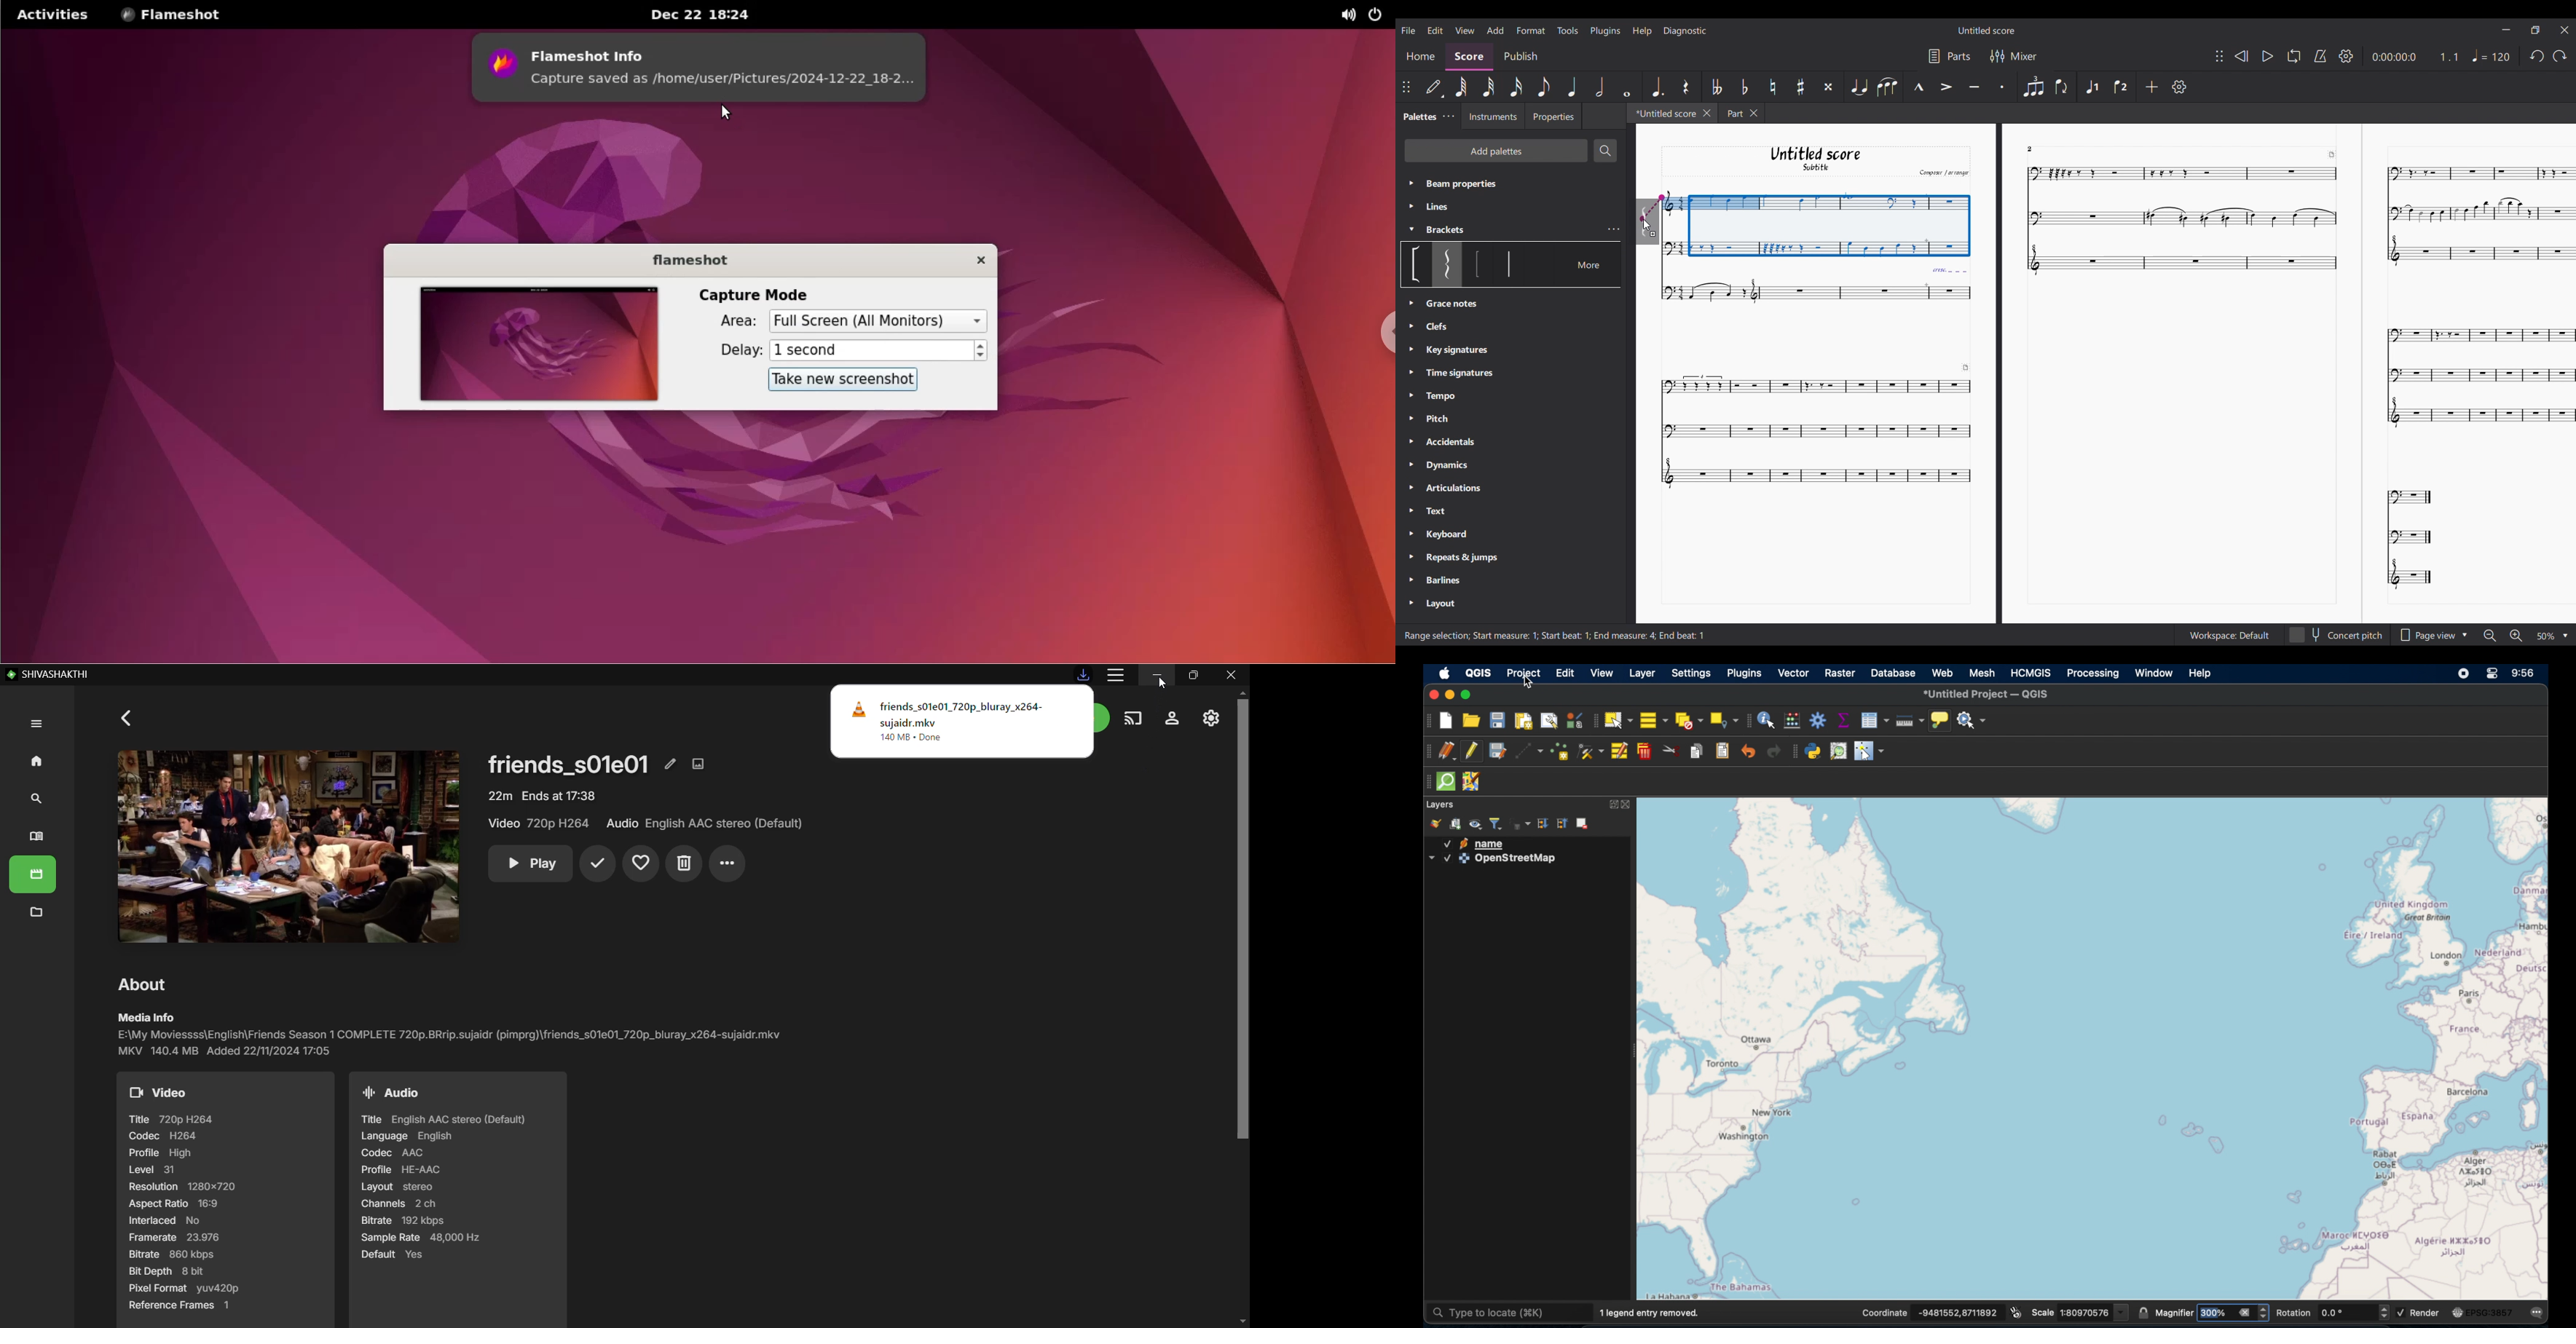 This screenshot has width=2576, height=1344. I want to click on Media Info, so click(451, 1034).